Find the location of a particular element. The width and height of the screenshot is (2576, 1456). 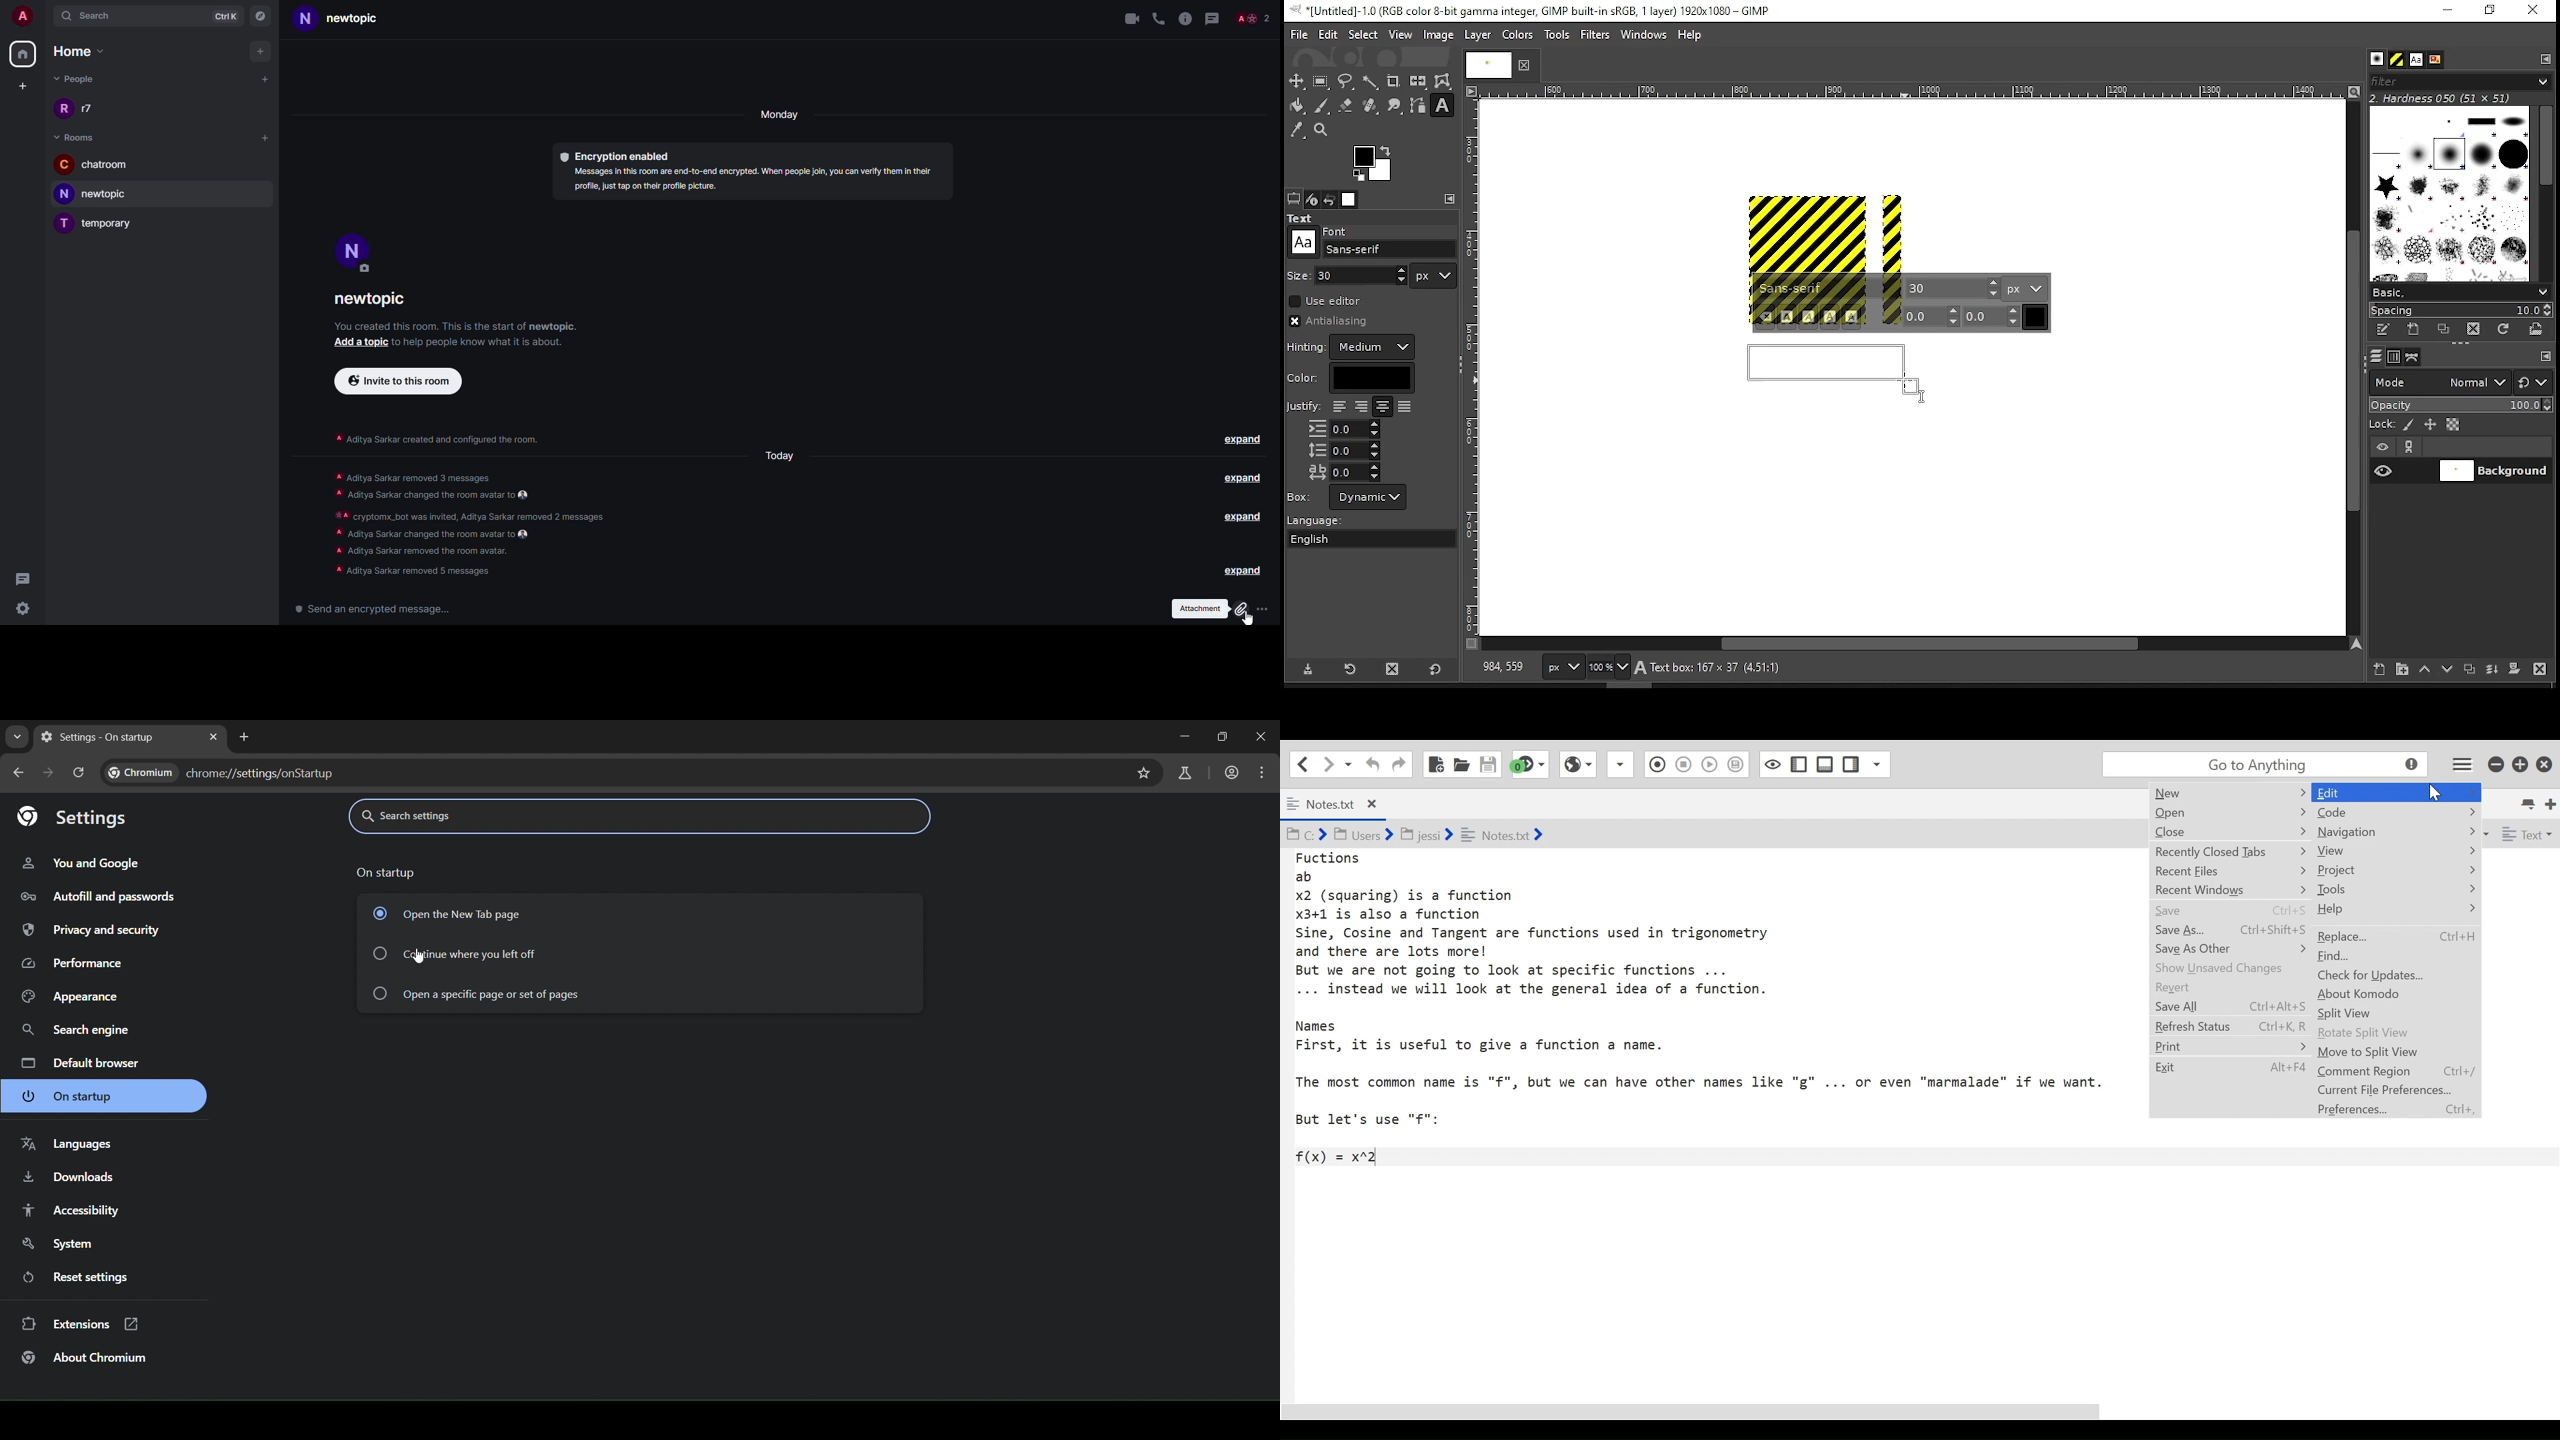

you and google  is located at coordinates (83, 865).